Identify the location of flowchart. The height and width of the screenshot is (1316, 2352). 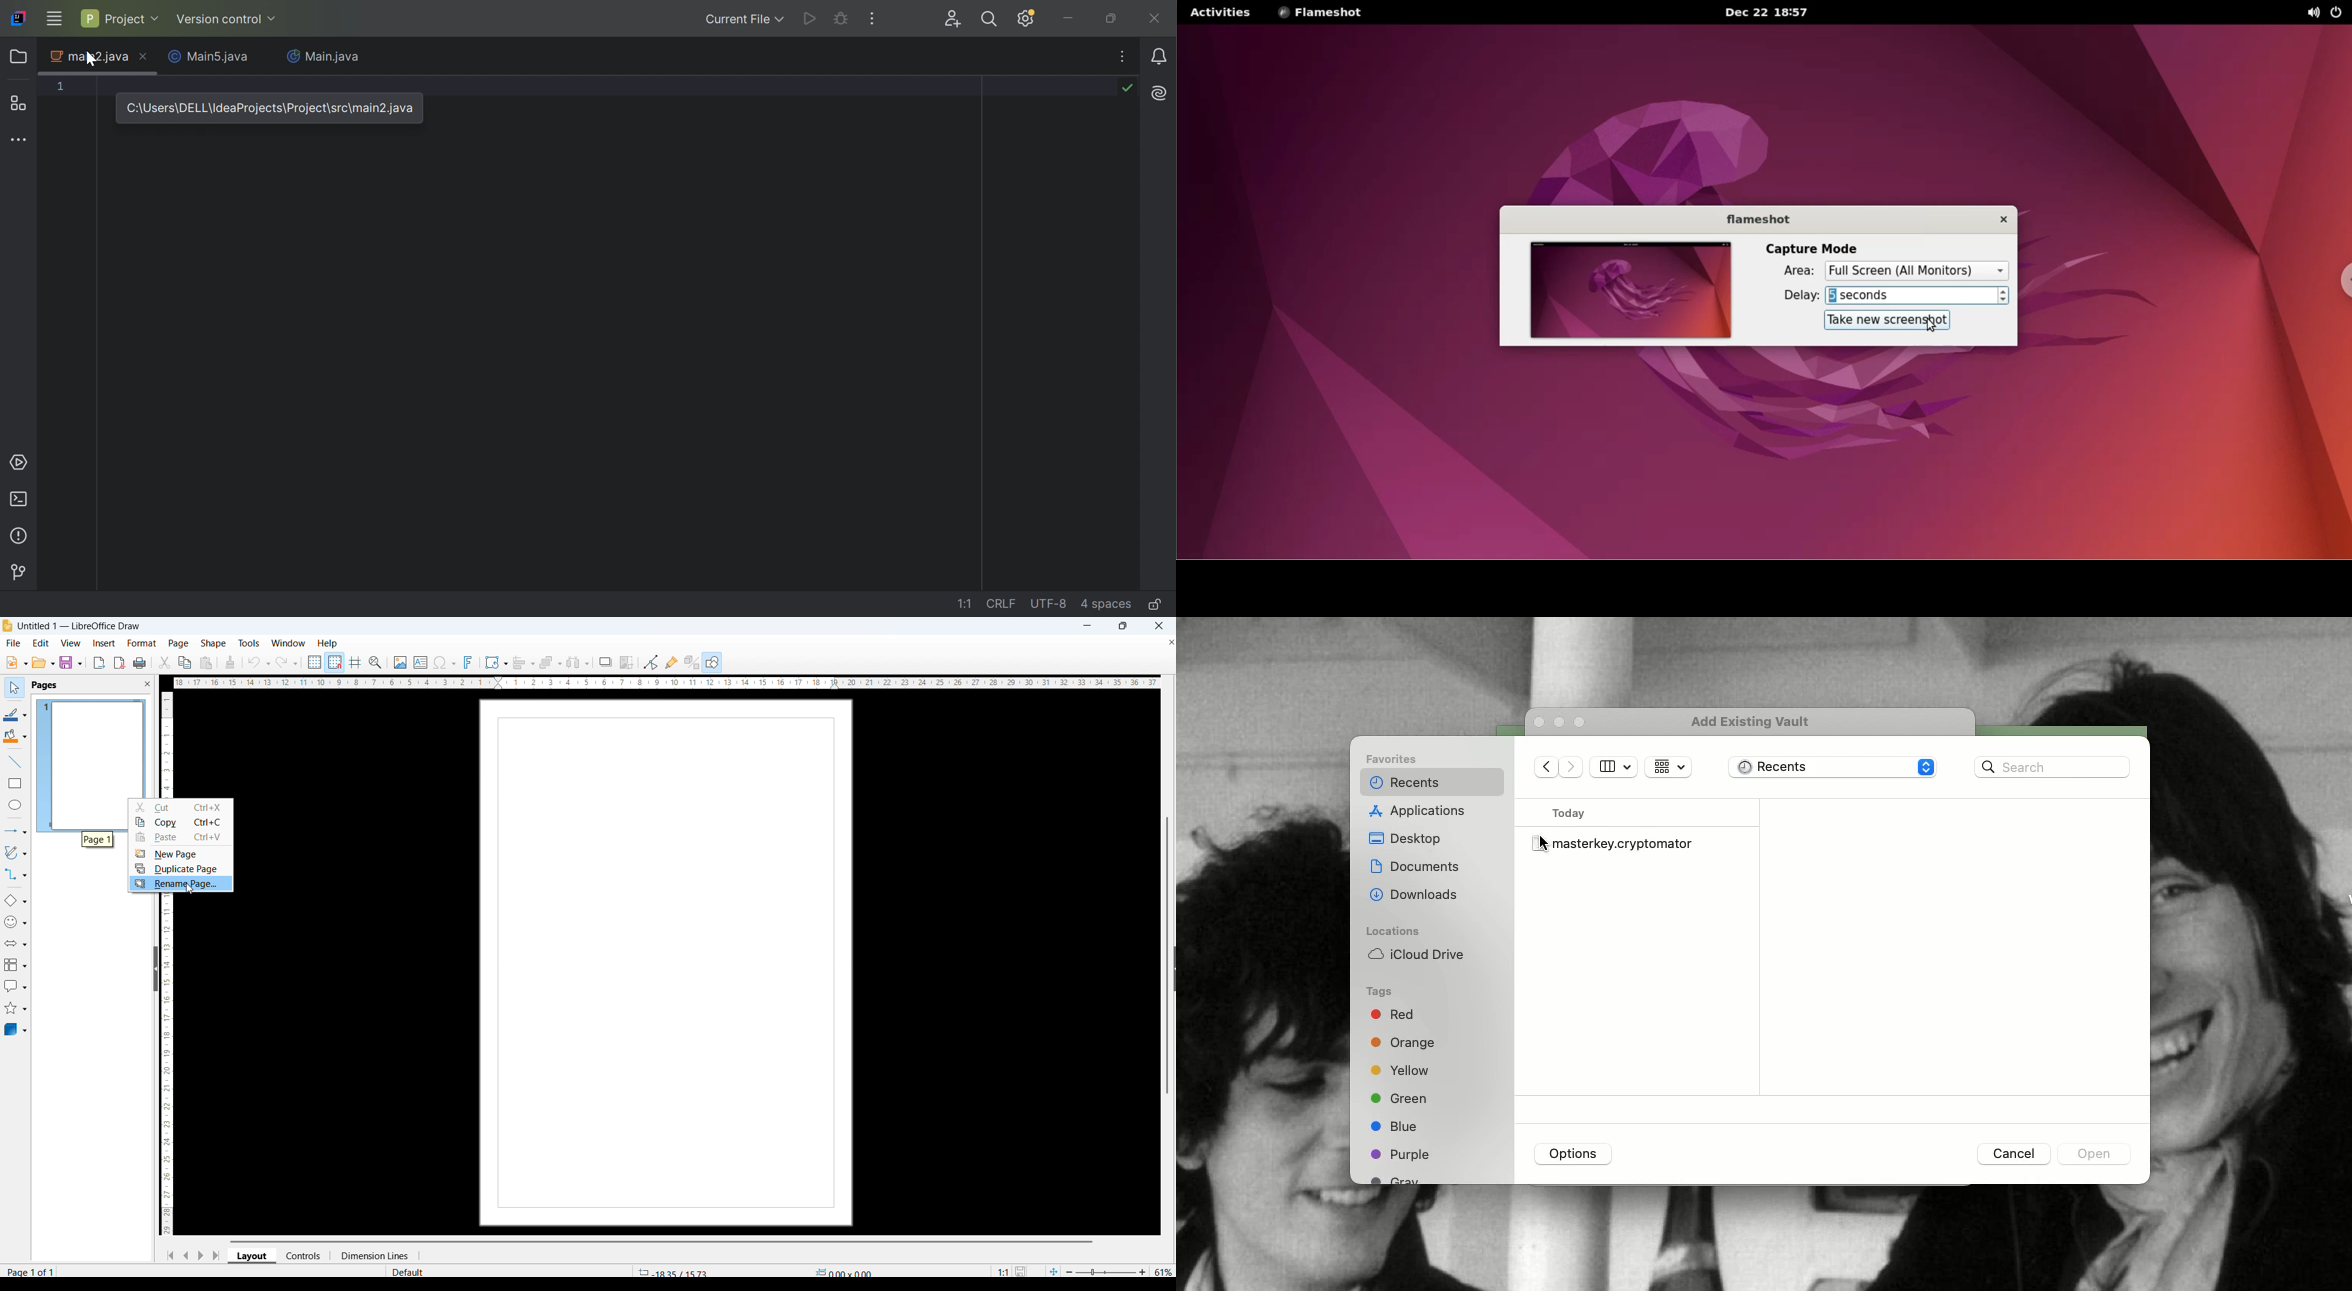
(16, 966).